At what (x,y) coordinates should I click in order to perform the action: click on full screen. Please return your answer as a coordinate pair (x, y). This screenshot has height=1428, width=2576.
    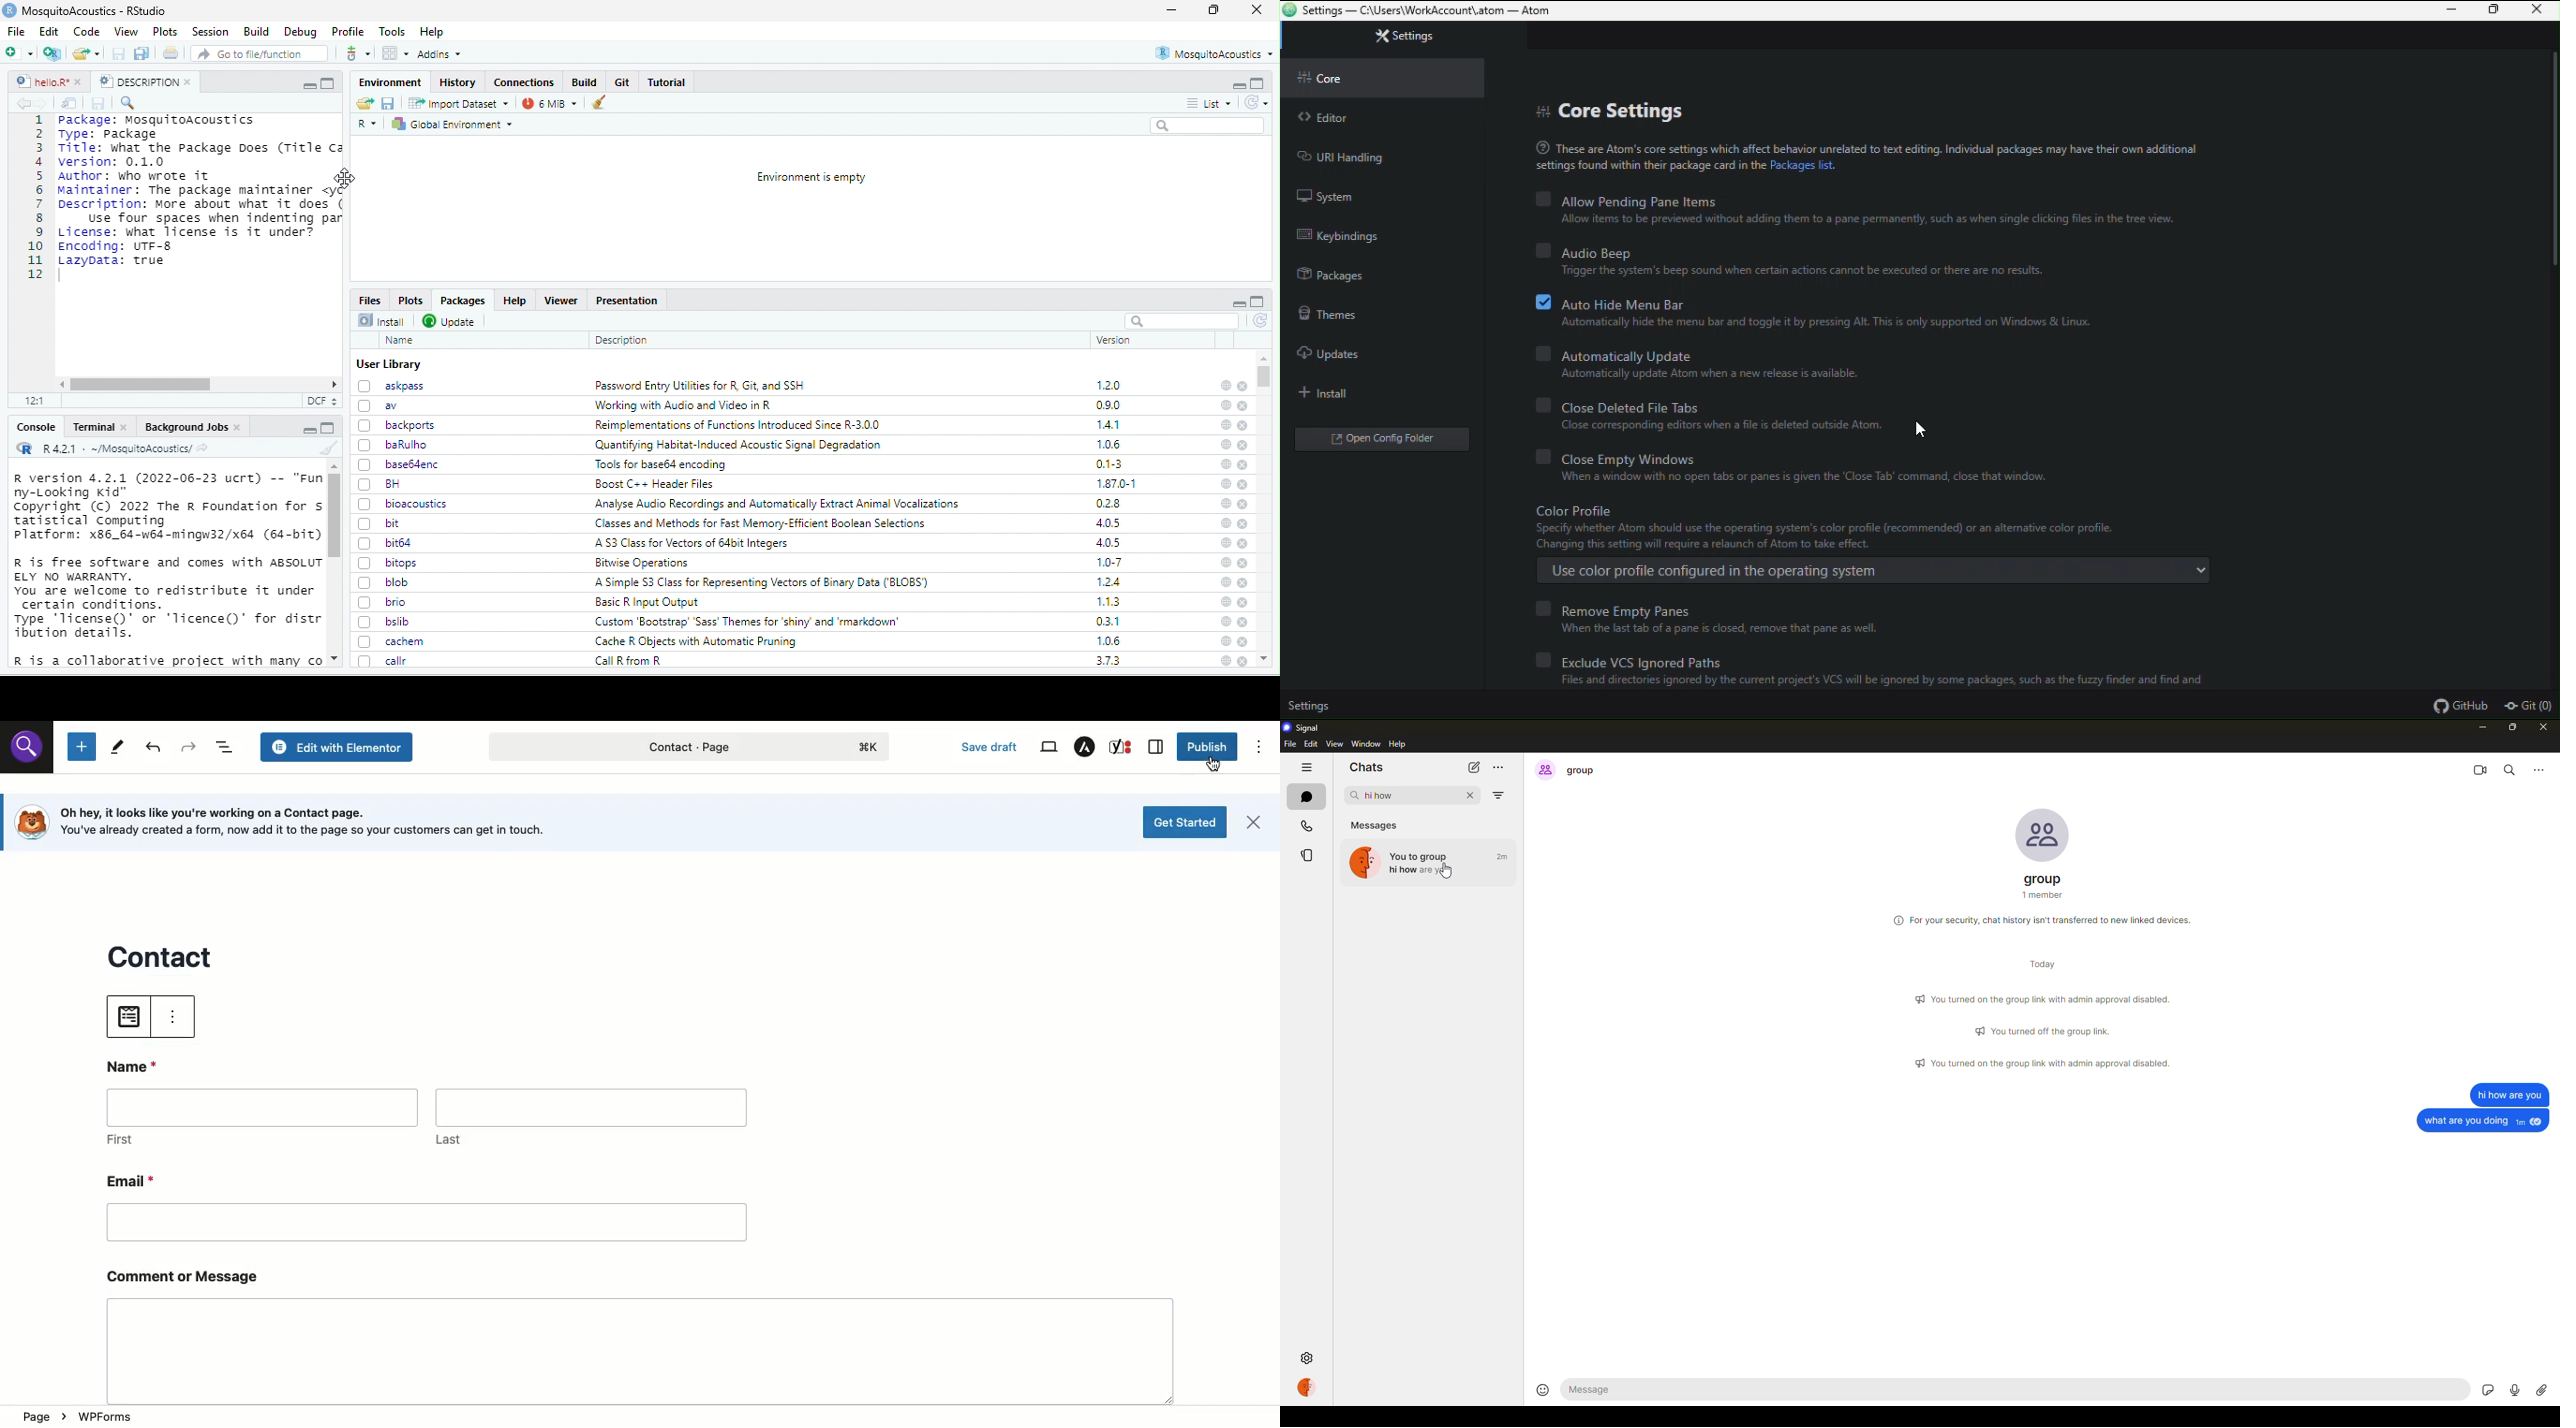
    Looking at the image, I should click on (328, 428).